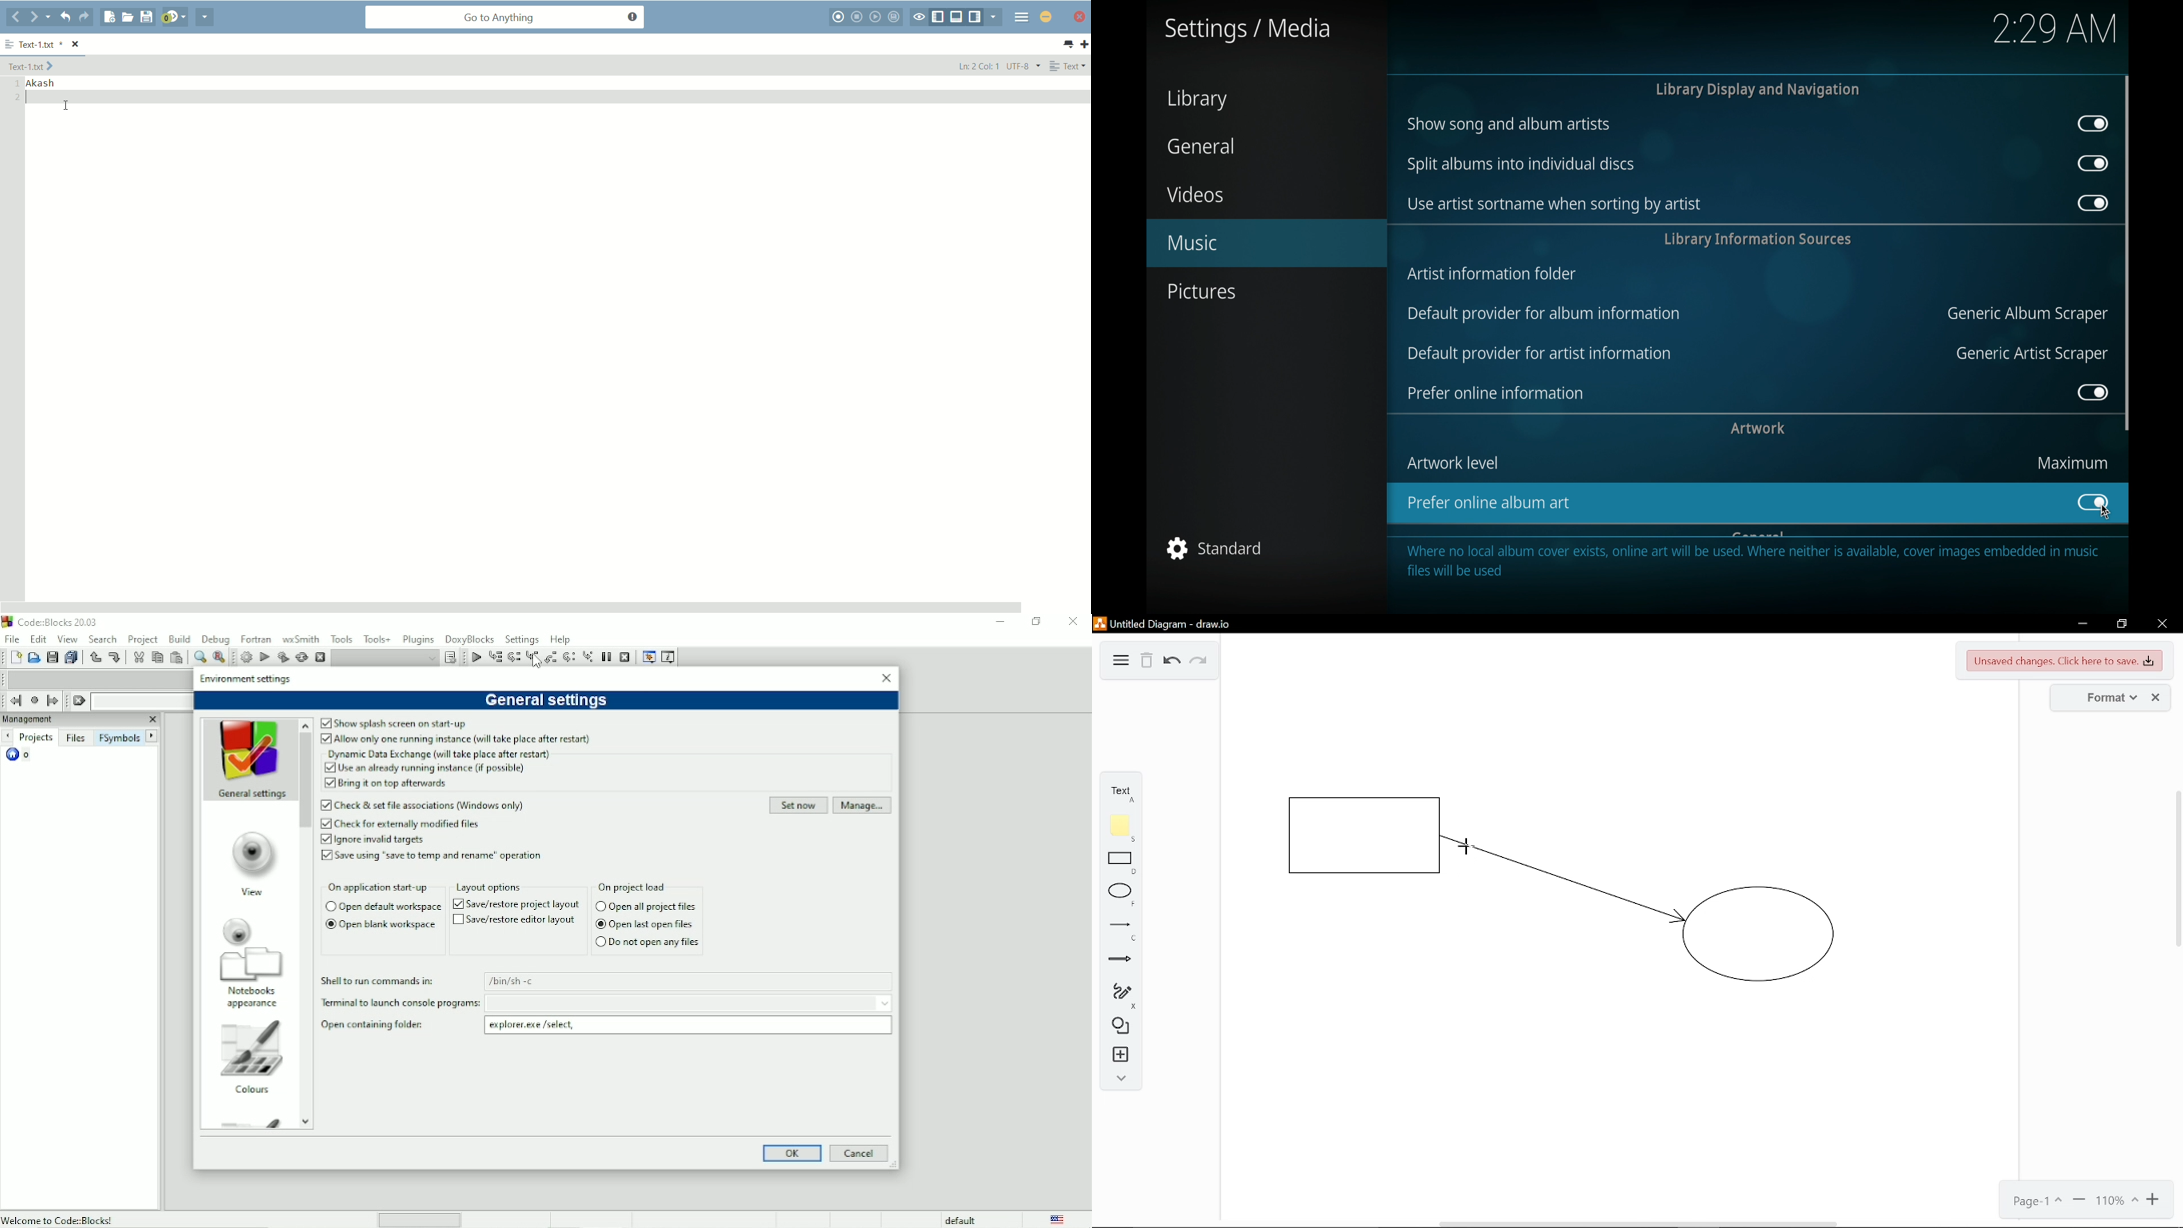 The height and width of the screenshot is (1232, 2184). What do you see at coordinates (1202, 146) in the screenshot?
I see `general` at bounding box center [1202, 146].